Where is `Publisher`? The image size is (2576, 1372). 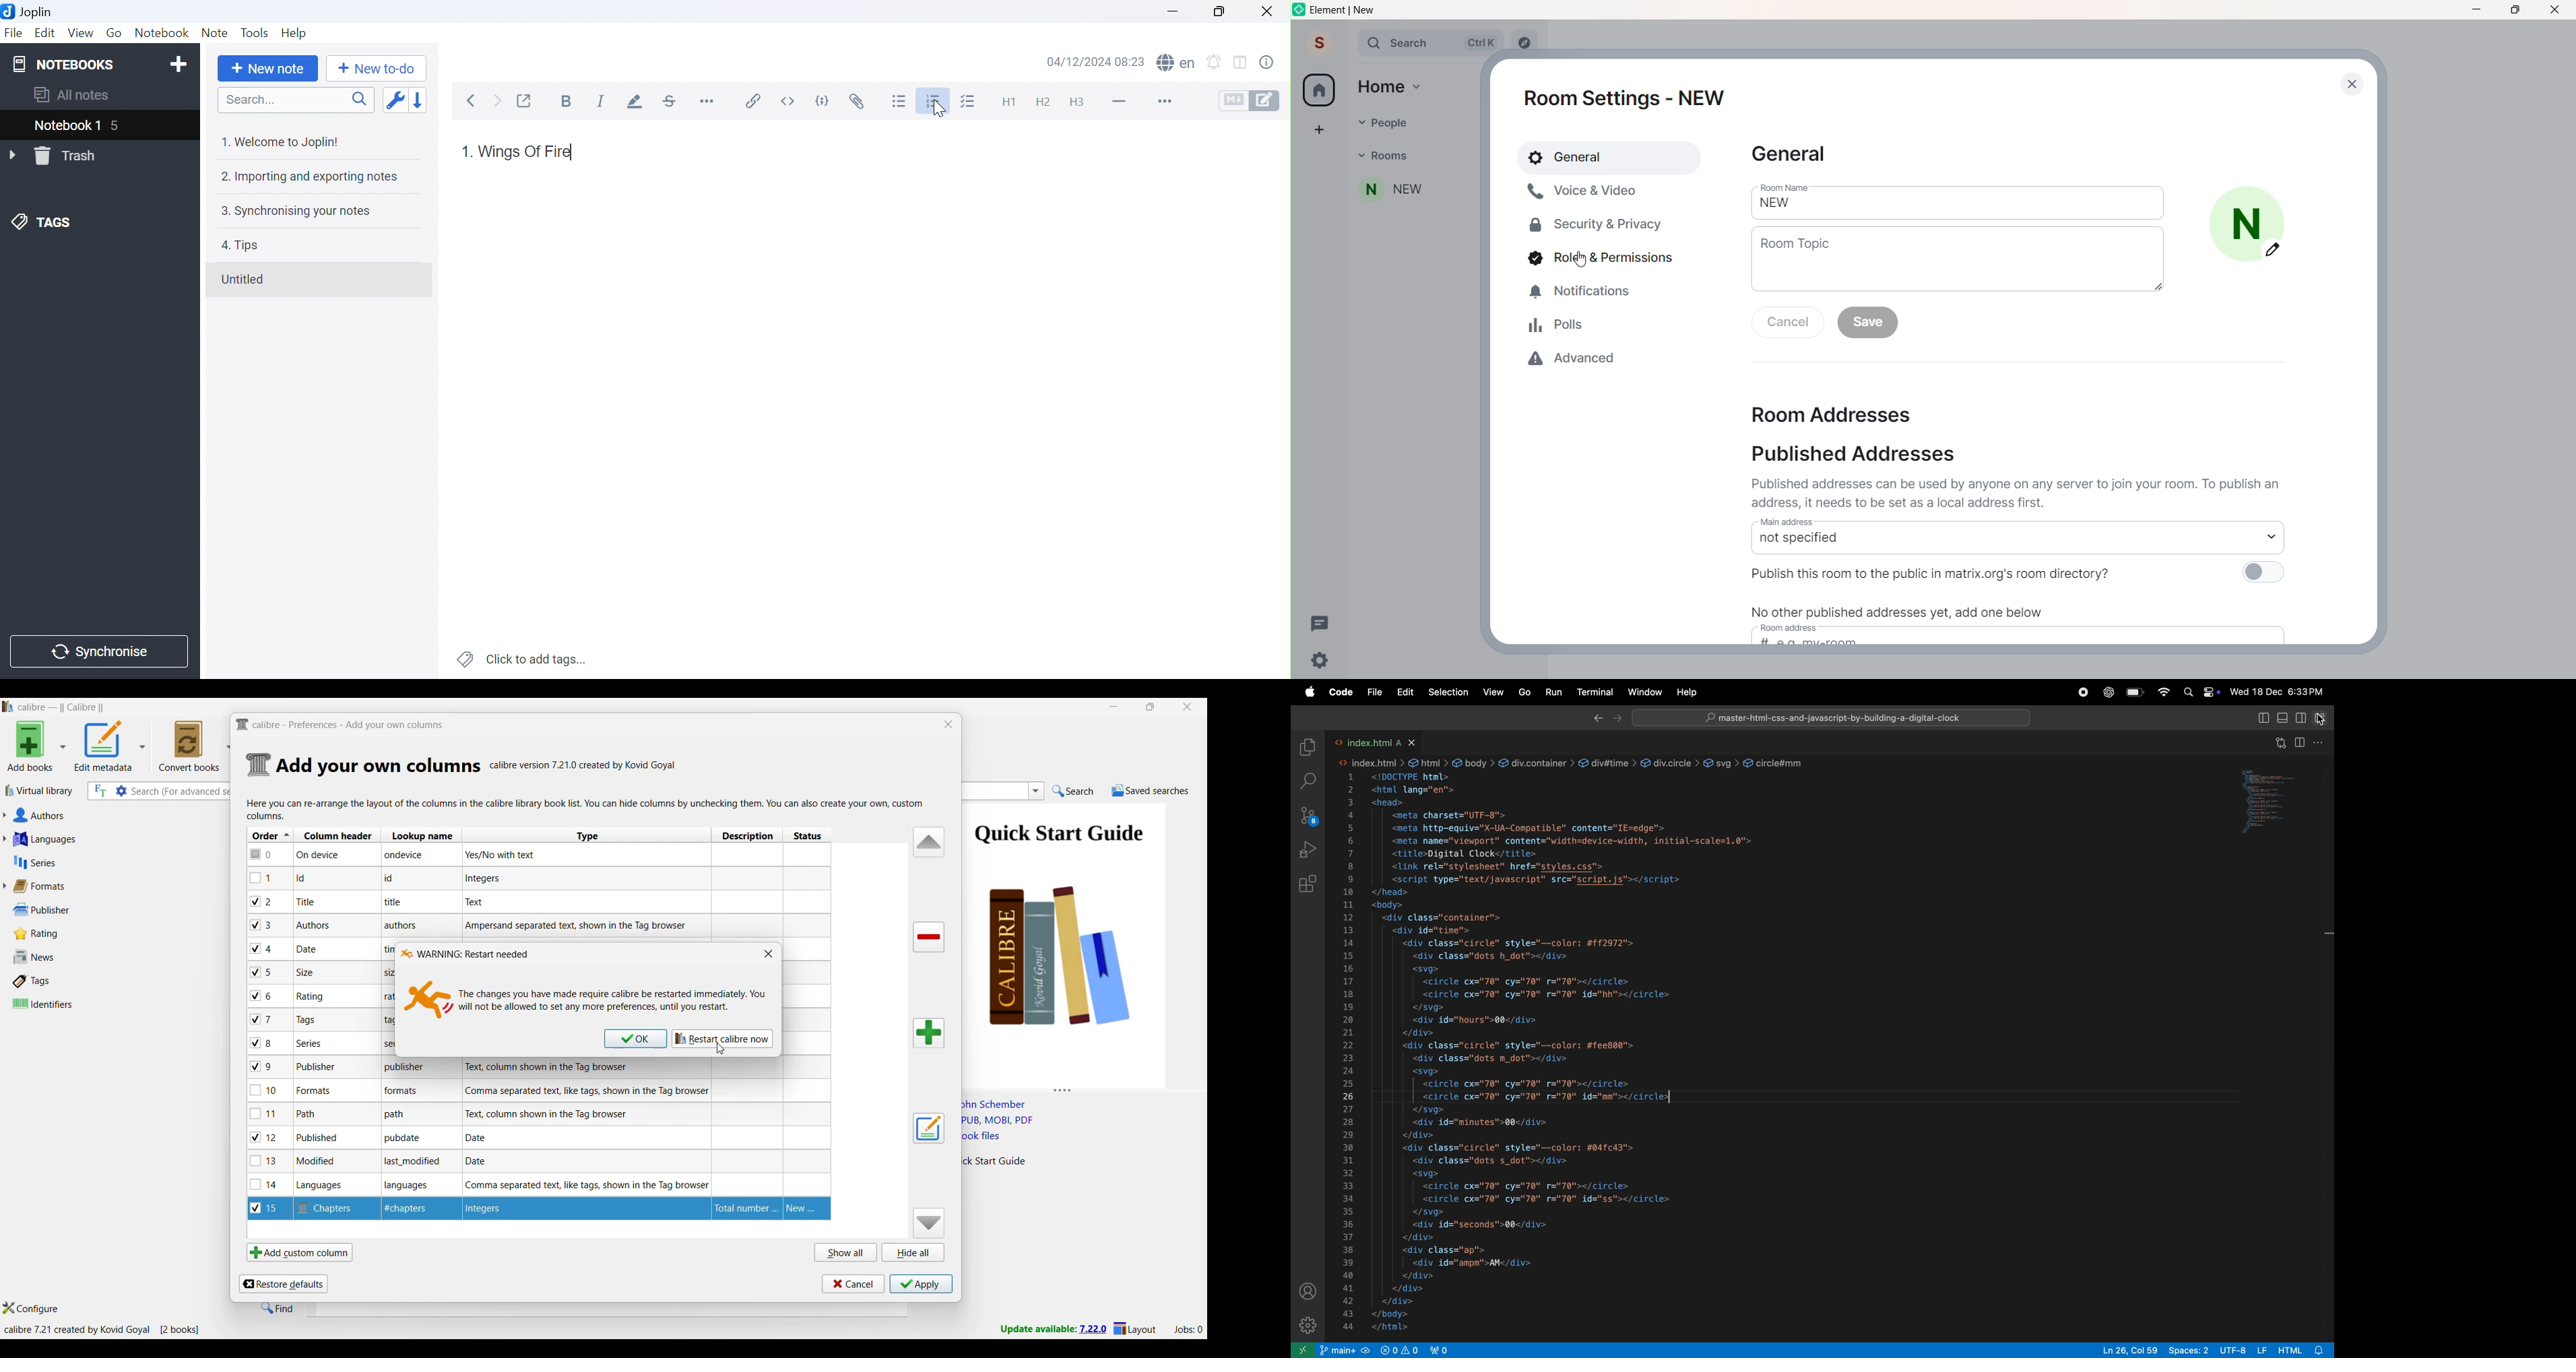 Publisher is located at coordinates (56, 910).